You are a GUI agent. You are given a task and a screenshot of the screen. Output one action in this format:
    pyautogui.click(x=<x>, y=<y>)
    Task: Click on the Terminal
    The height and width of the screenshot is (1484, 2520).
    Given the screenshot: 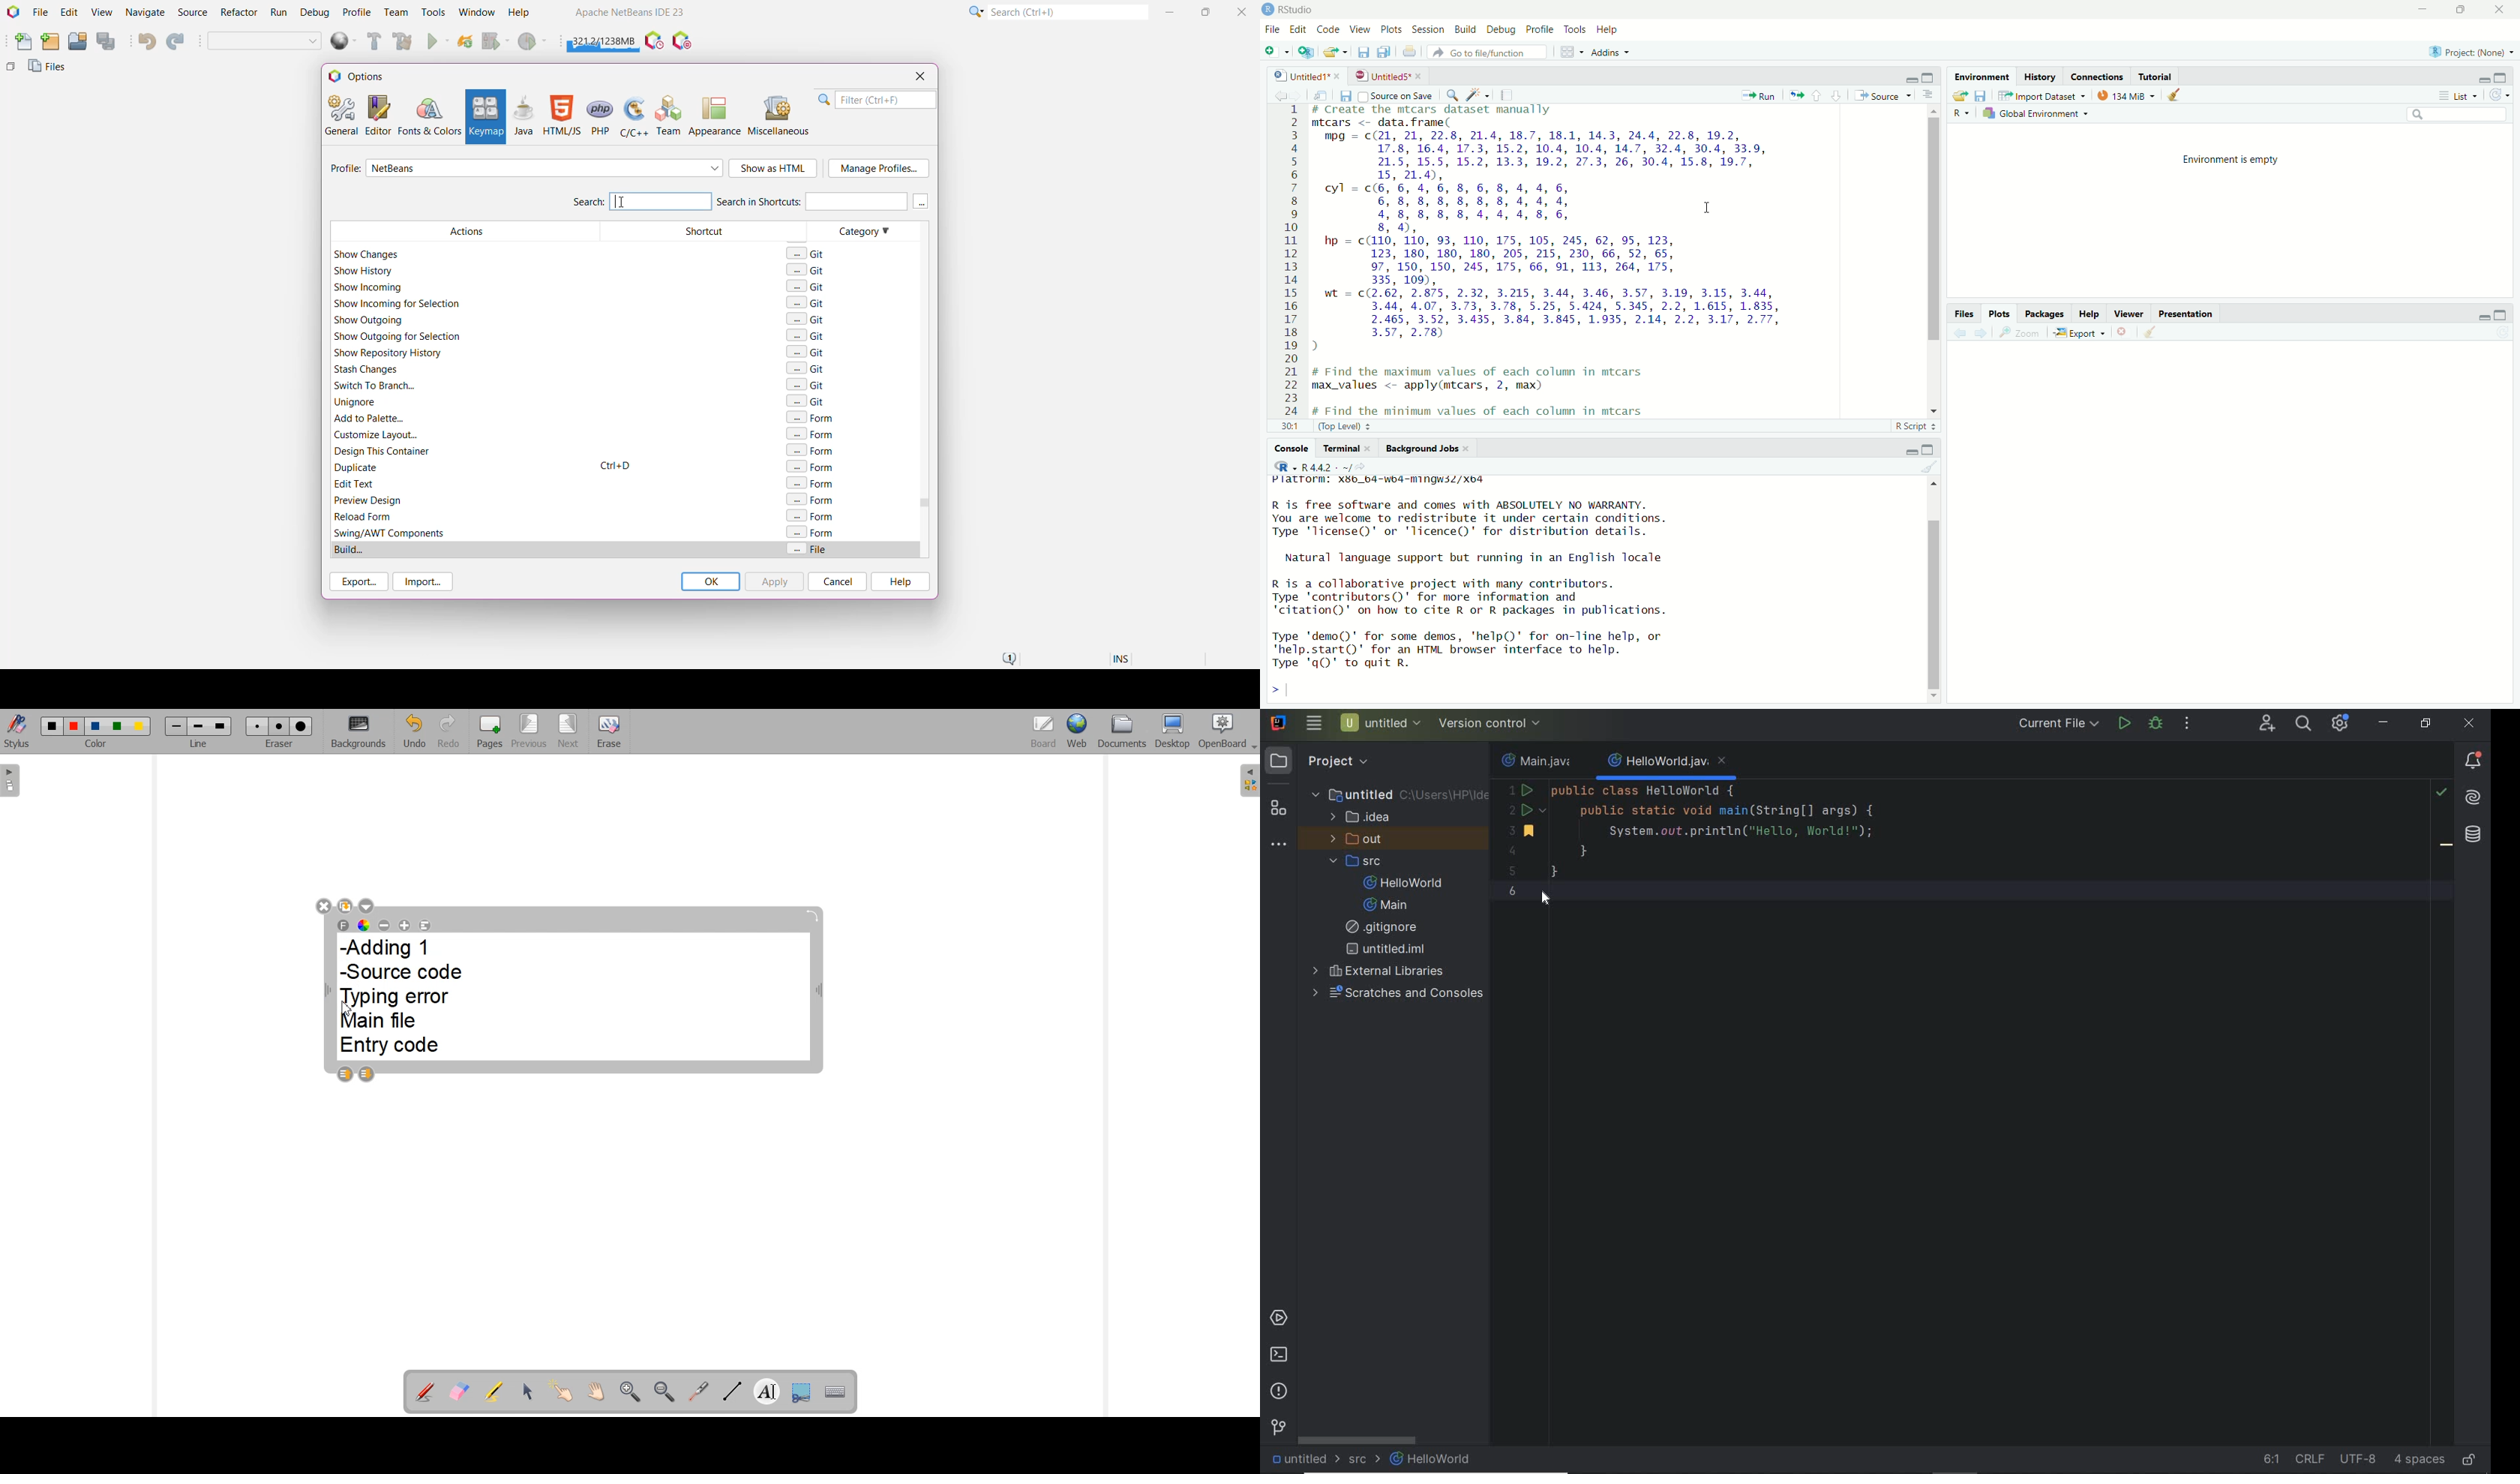 What is the action you would take?
    pyautogui.click(x=1341, y=449)
    